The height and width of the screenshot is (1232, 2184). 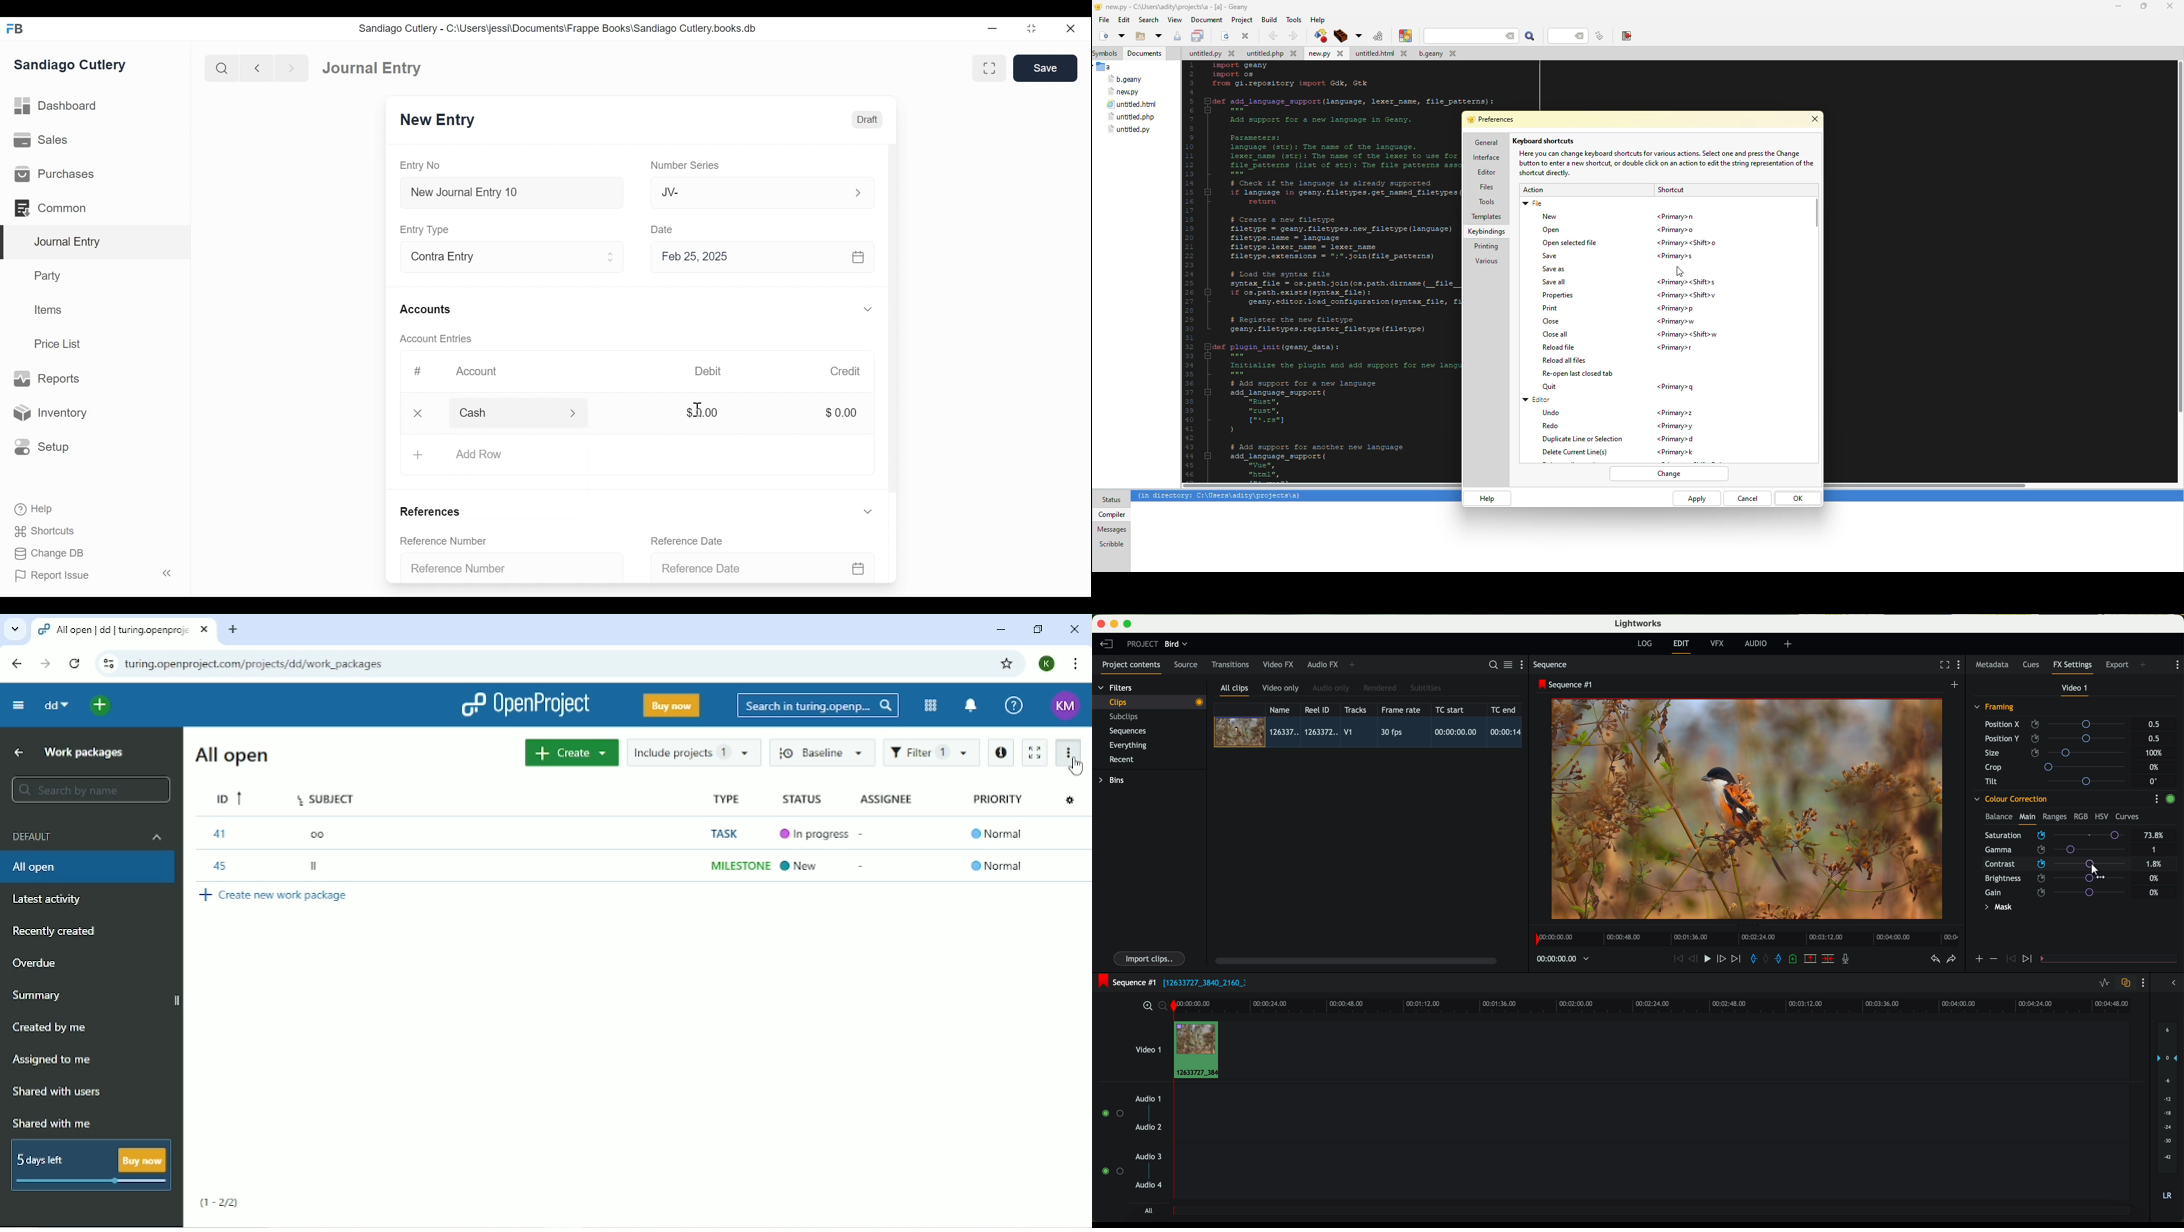 What do you see at coordinates (2057, 753) in the screenshot?
I see `size` at bounding box center [2057, 753].